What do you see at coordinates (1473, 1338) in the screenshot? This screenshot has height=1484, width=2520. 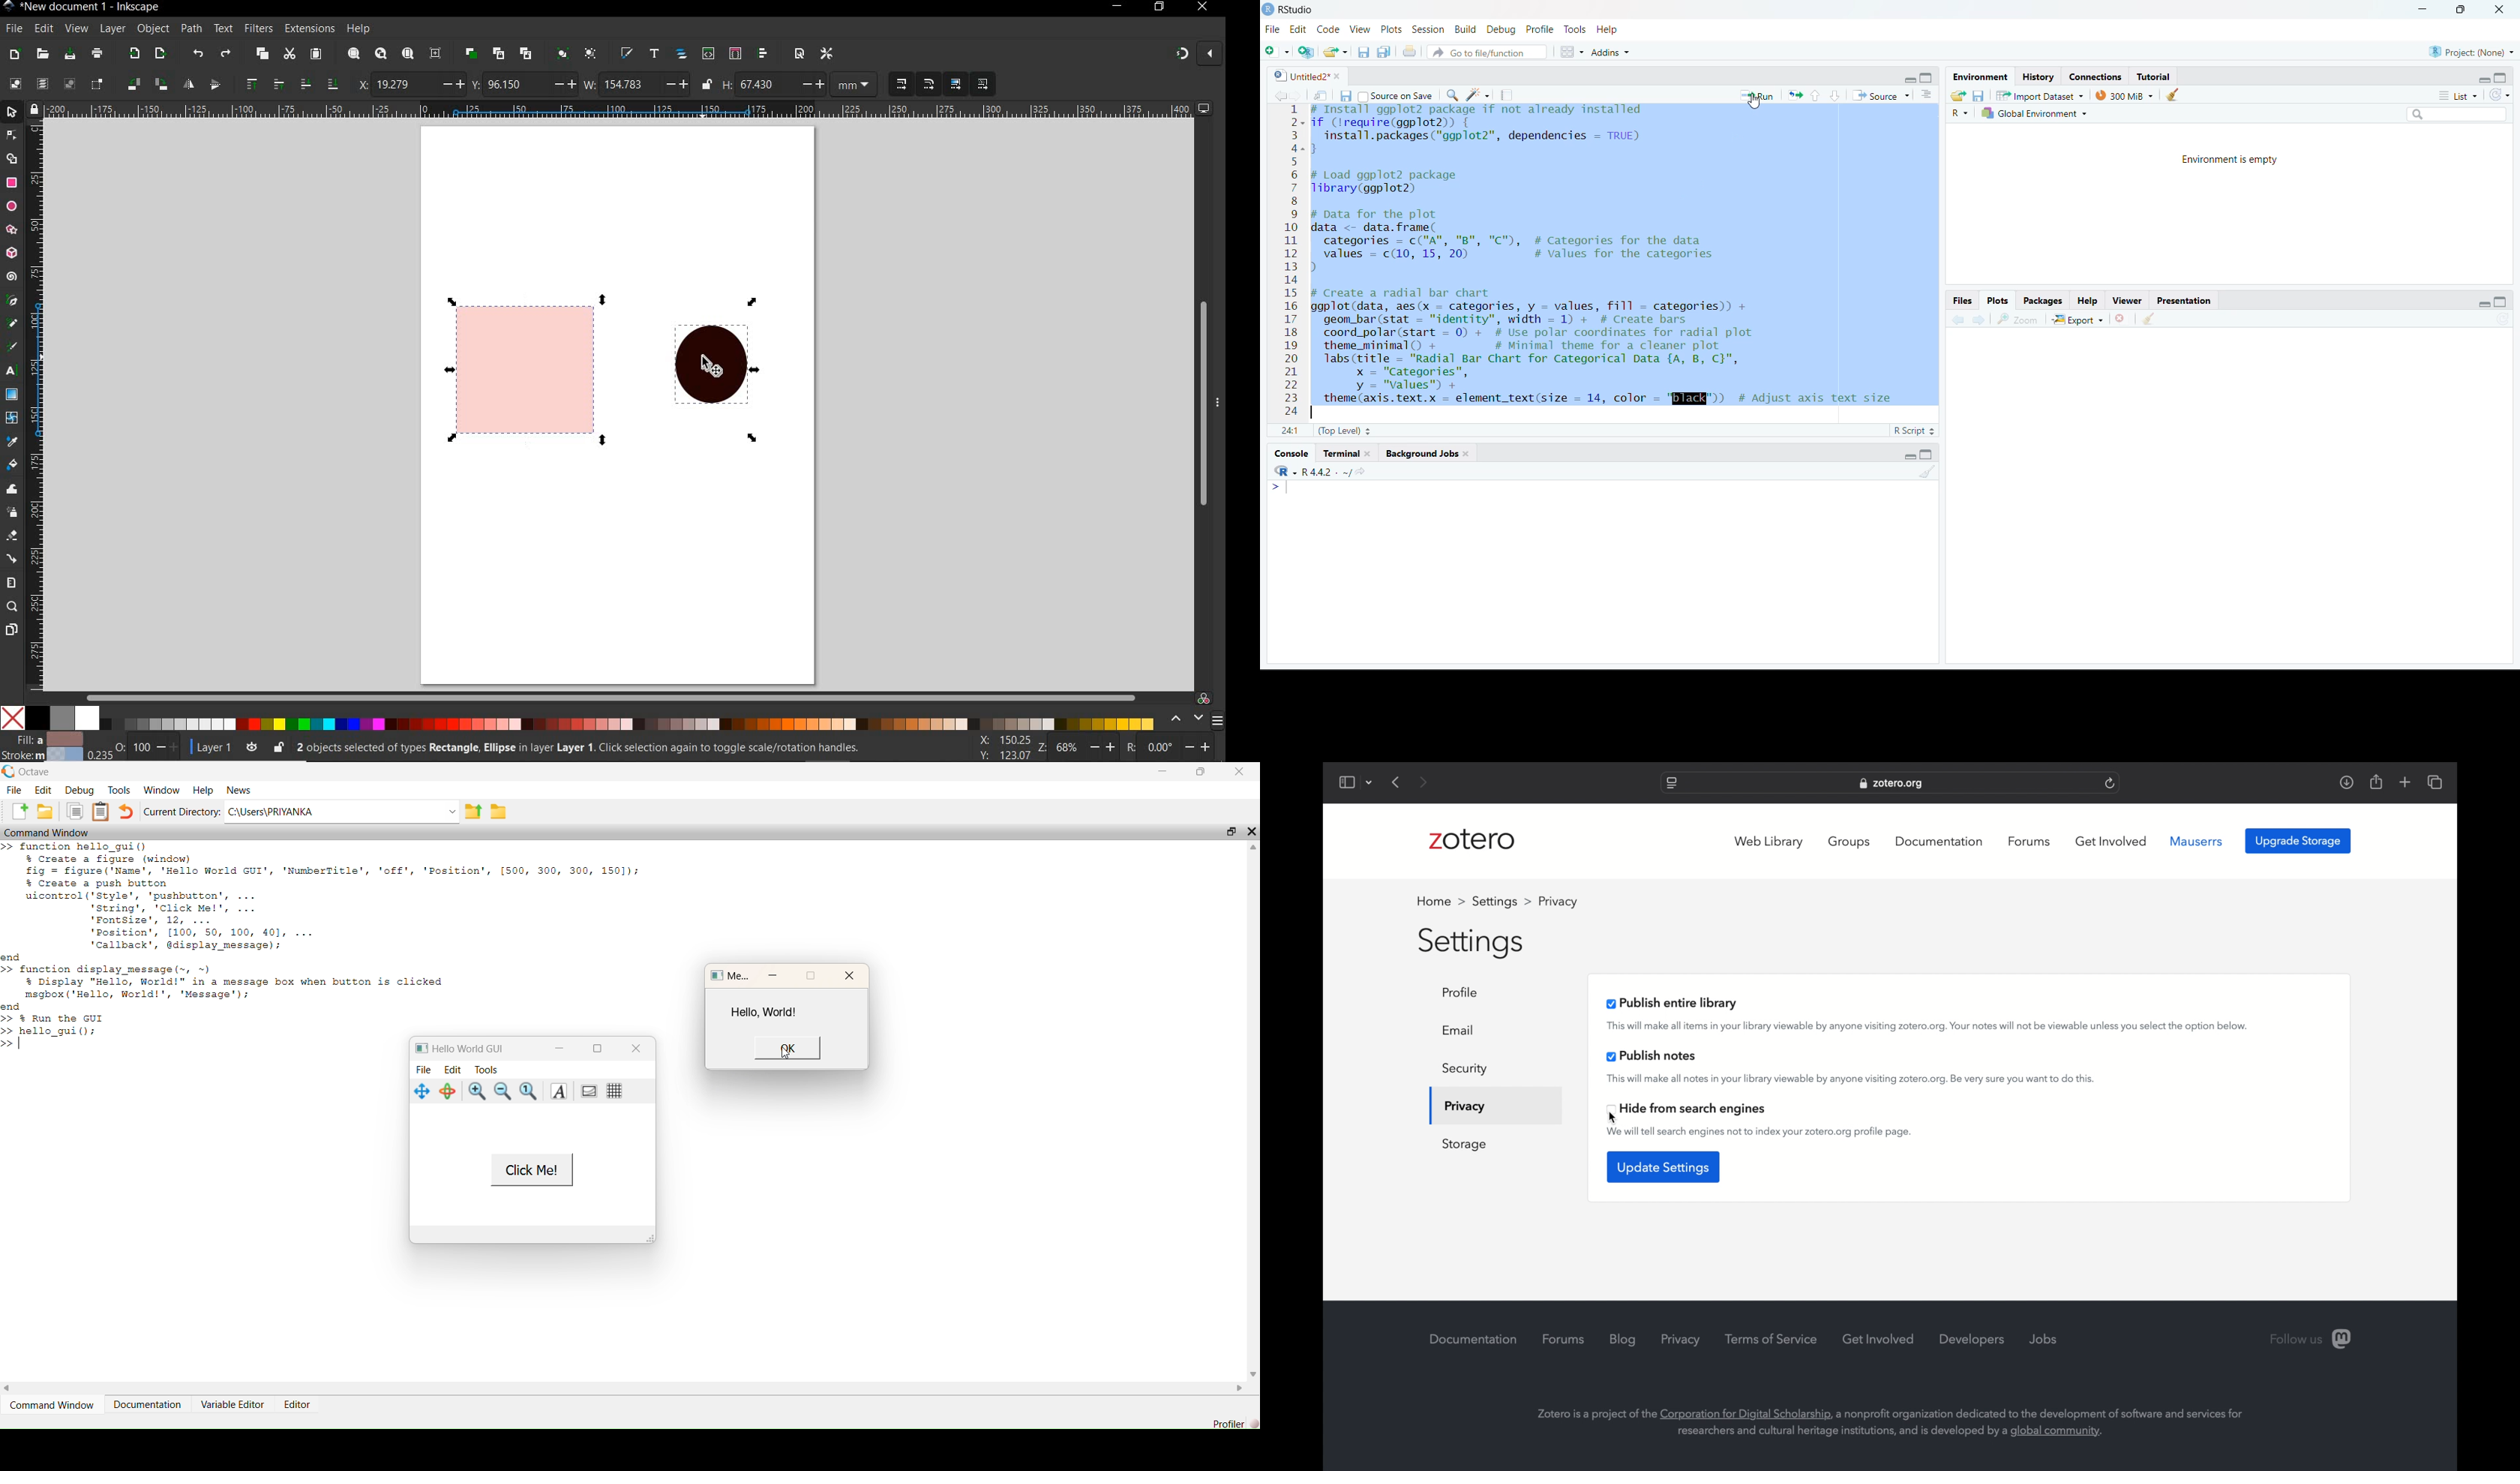 I see `documentation` at bounding box center [1473, 1338].